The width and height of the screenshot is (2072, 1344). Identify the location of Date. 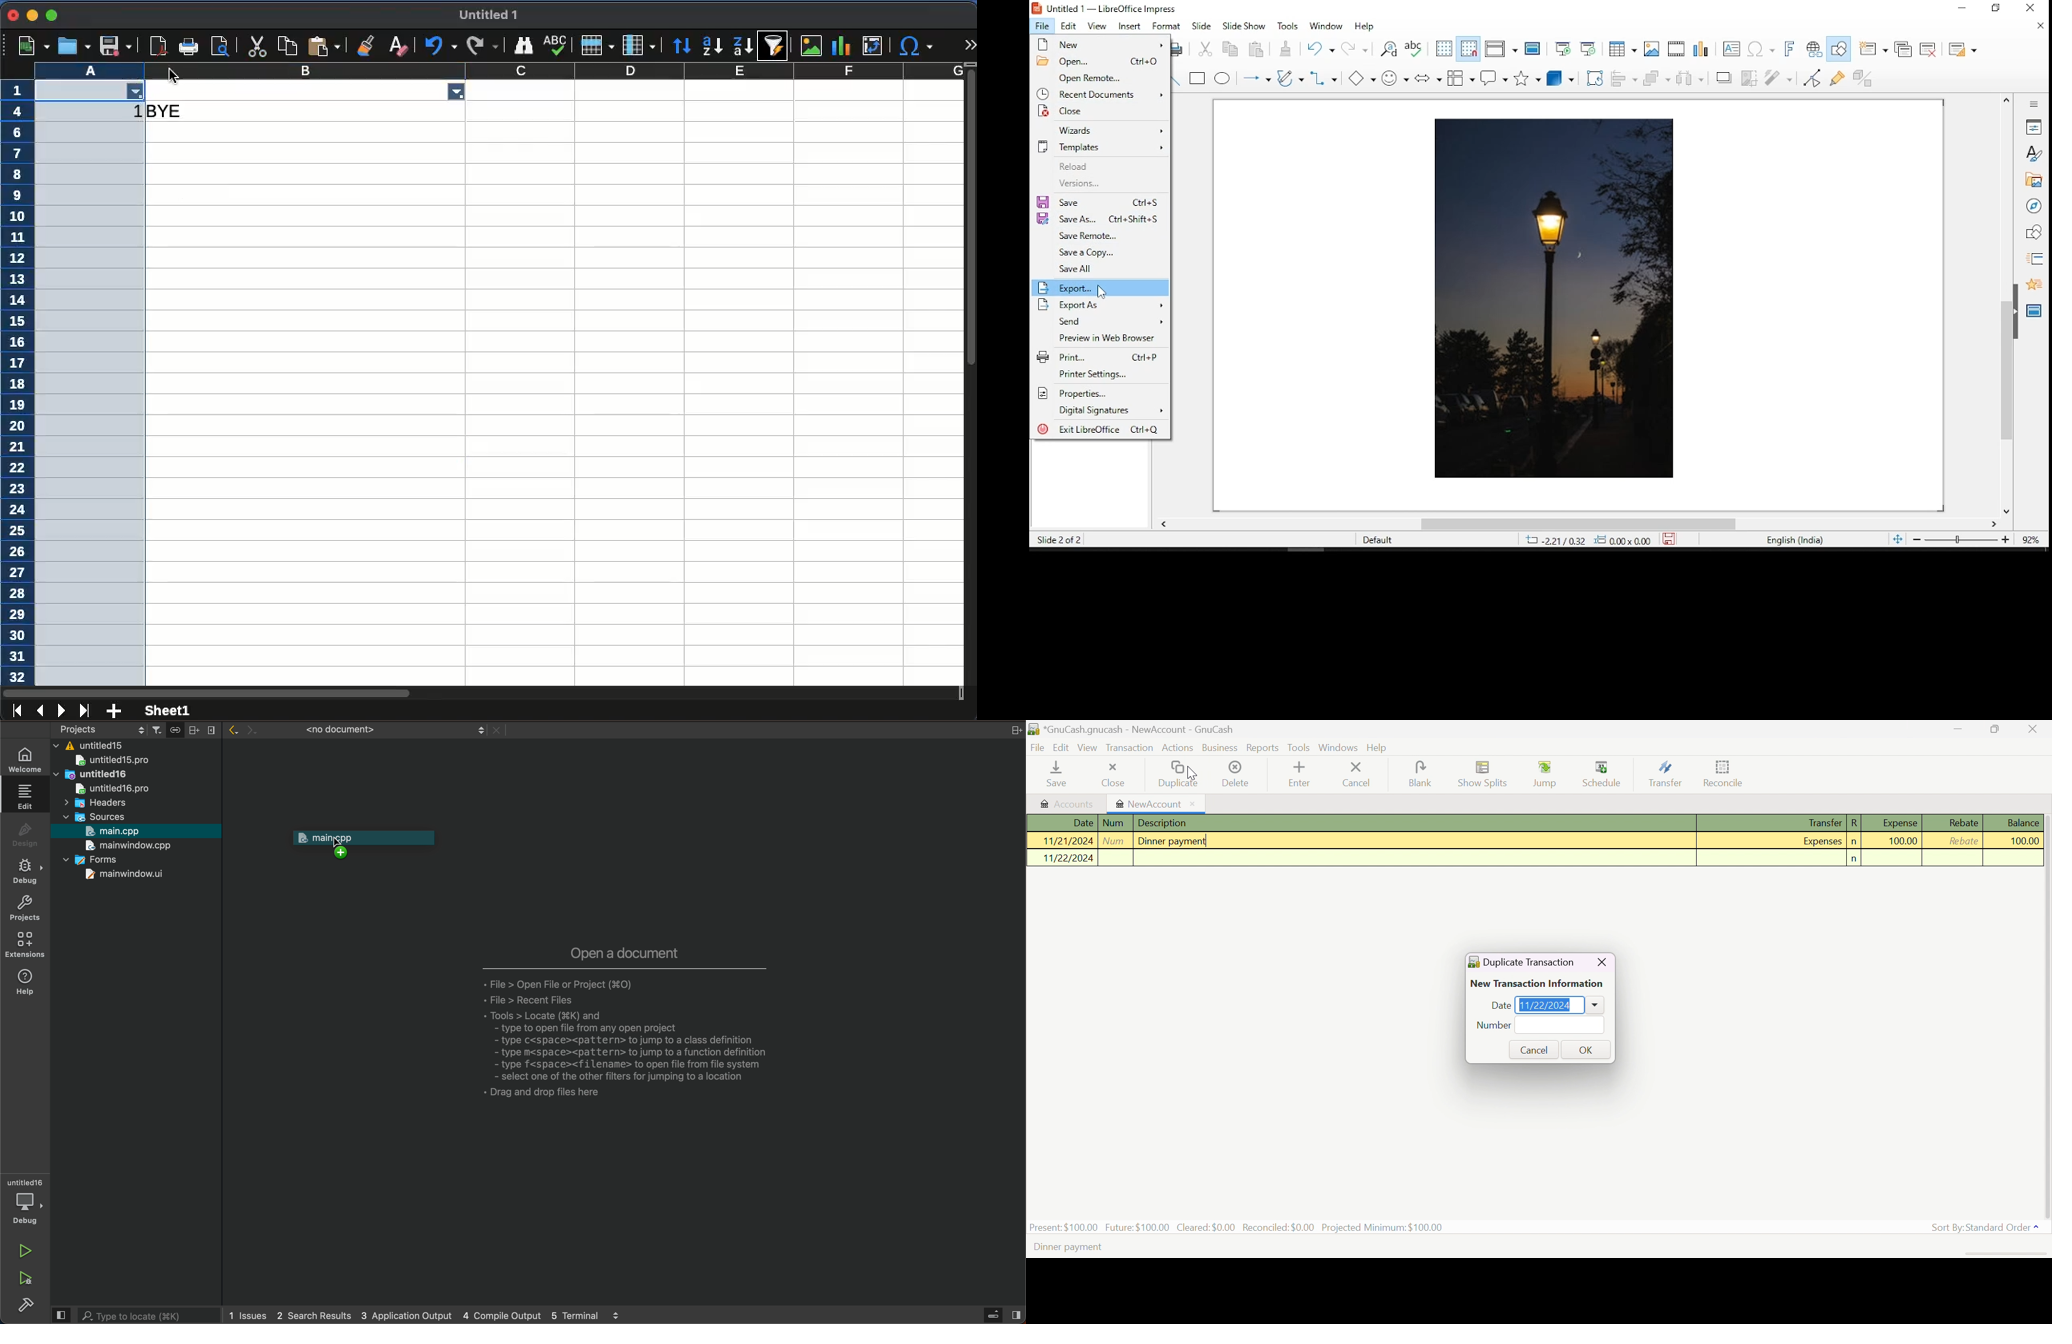
(1082, 823).